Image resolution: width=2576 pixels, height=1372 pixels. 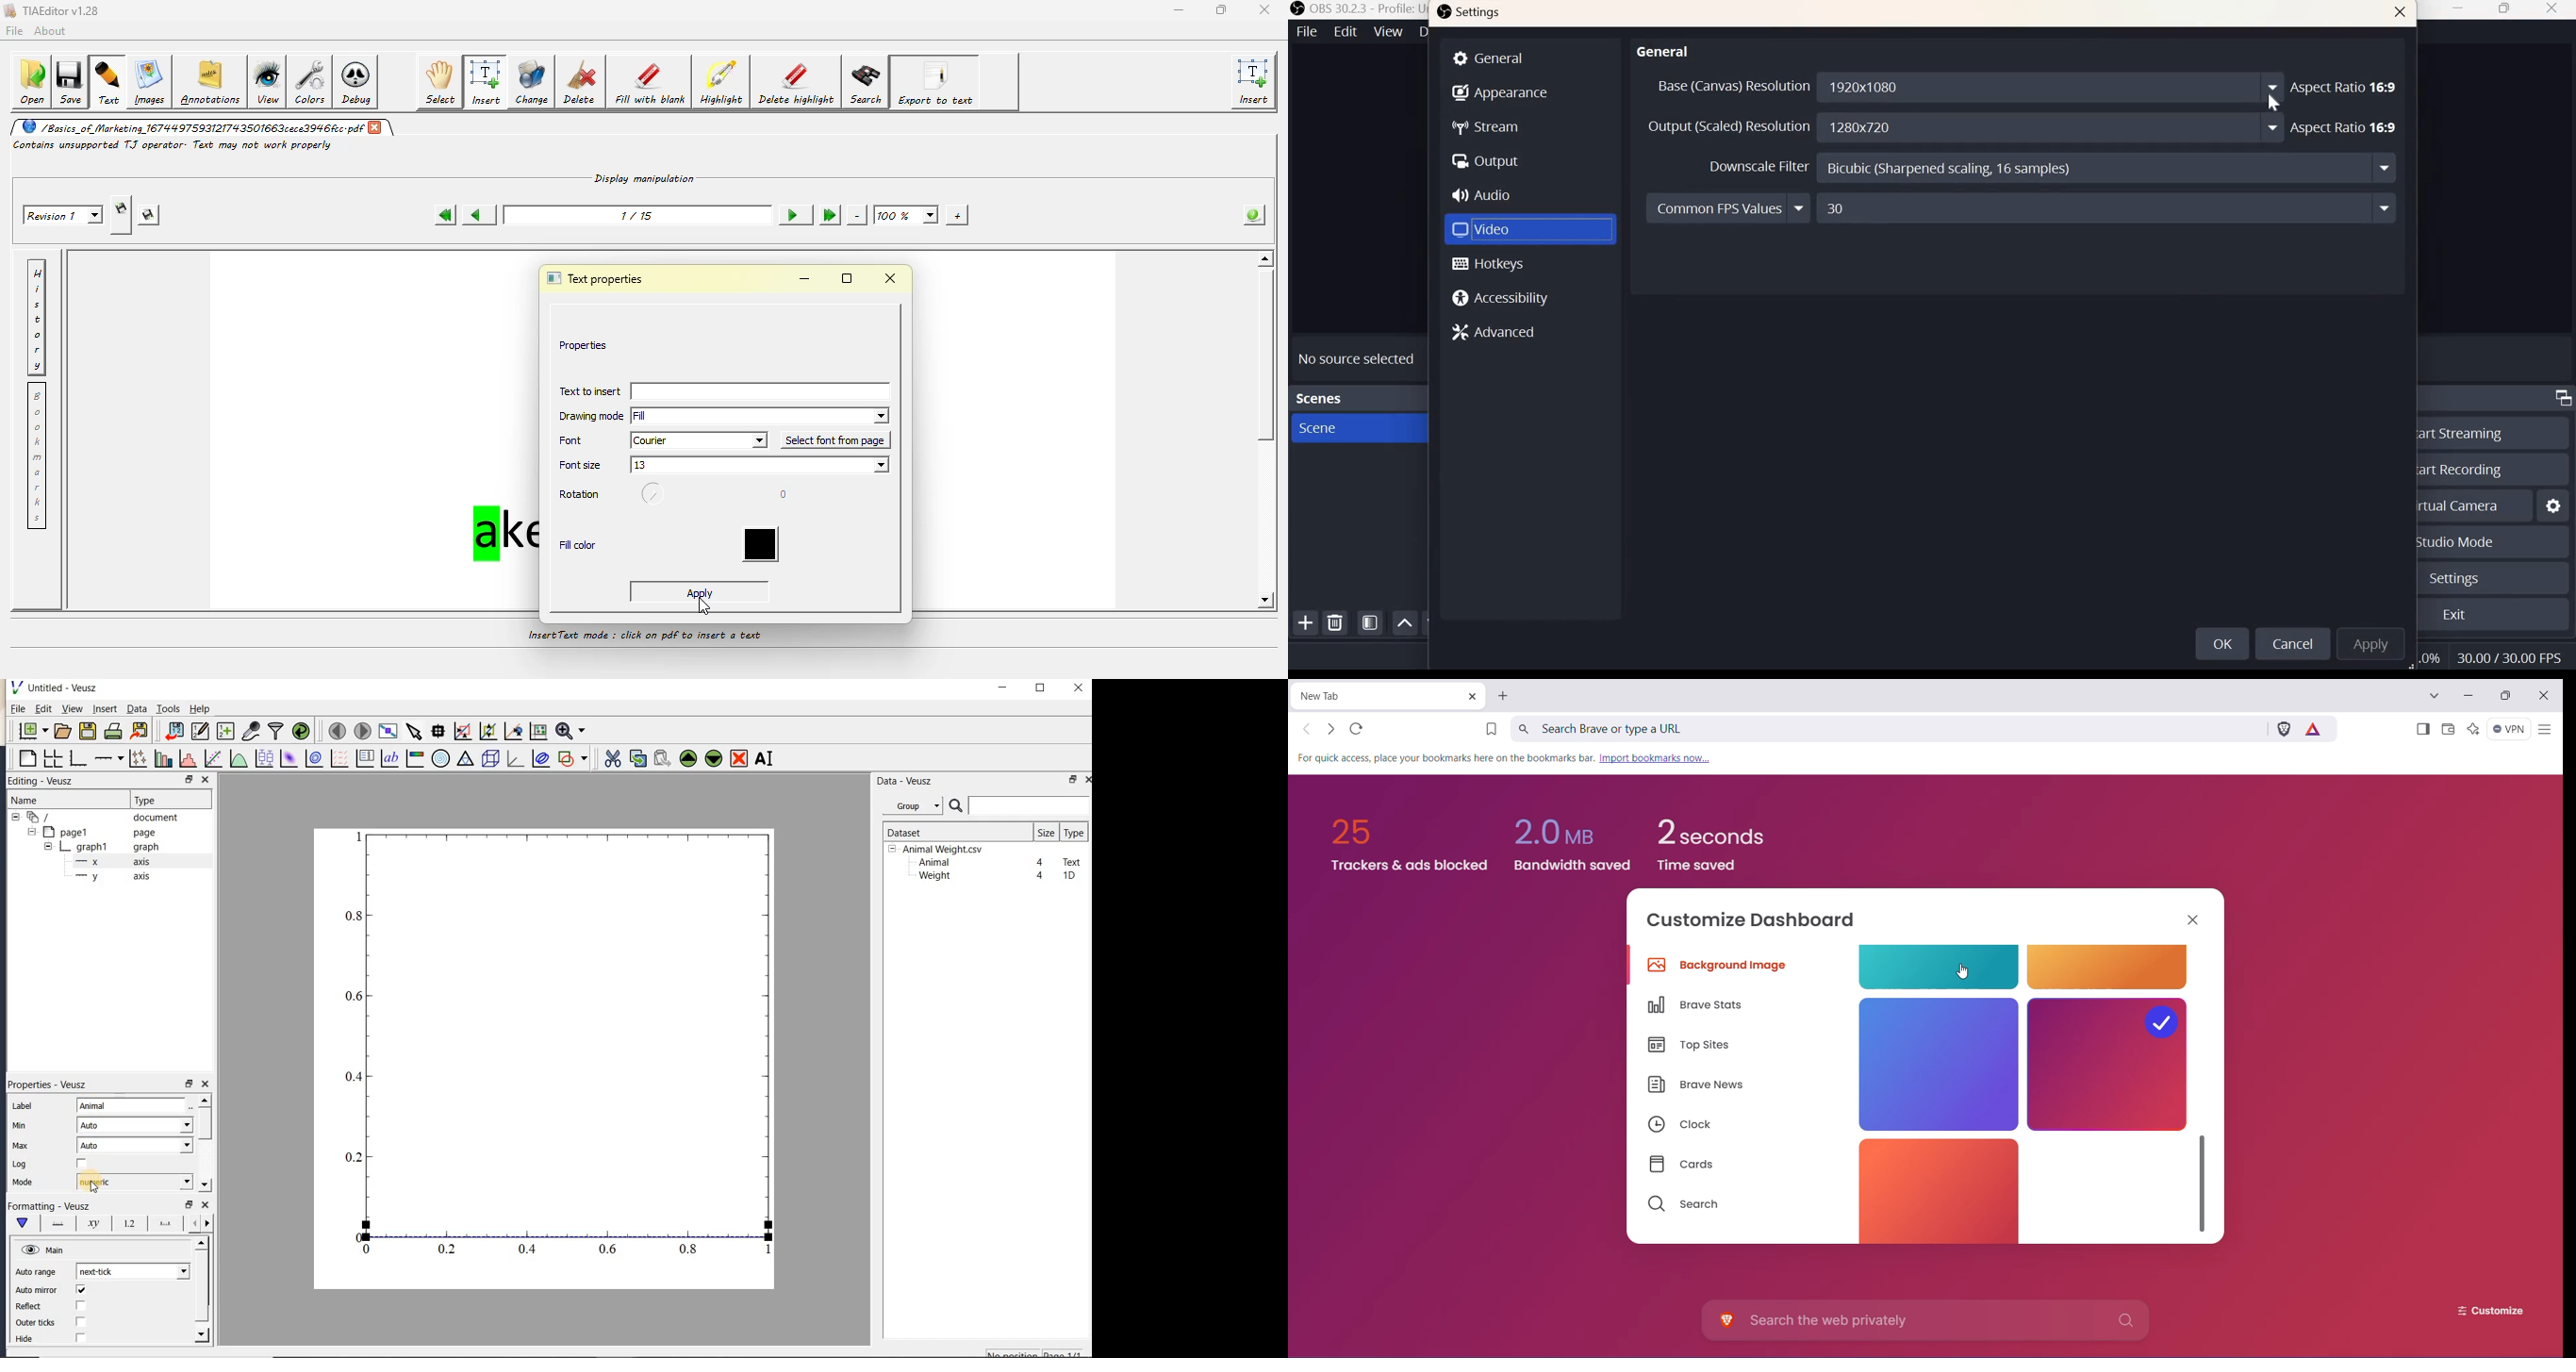 What do you see at coordinates (804, 279) in the screenshot?
I see `minimize` at bounding box center [804, 279].